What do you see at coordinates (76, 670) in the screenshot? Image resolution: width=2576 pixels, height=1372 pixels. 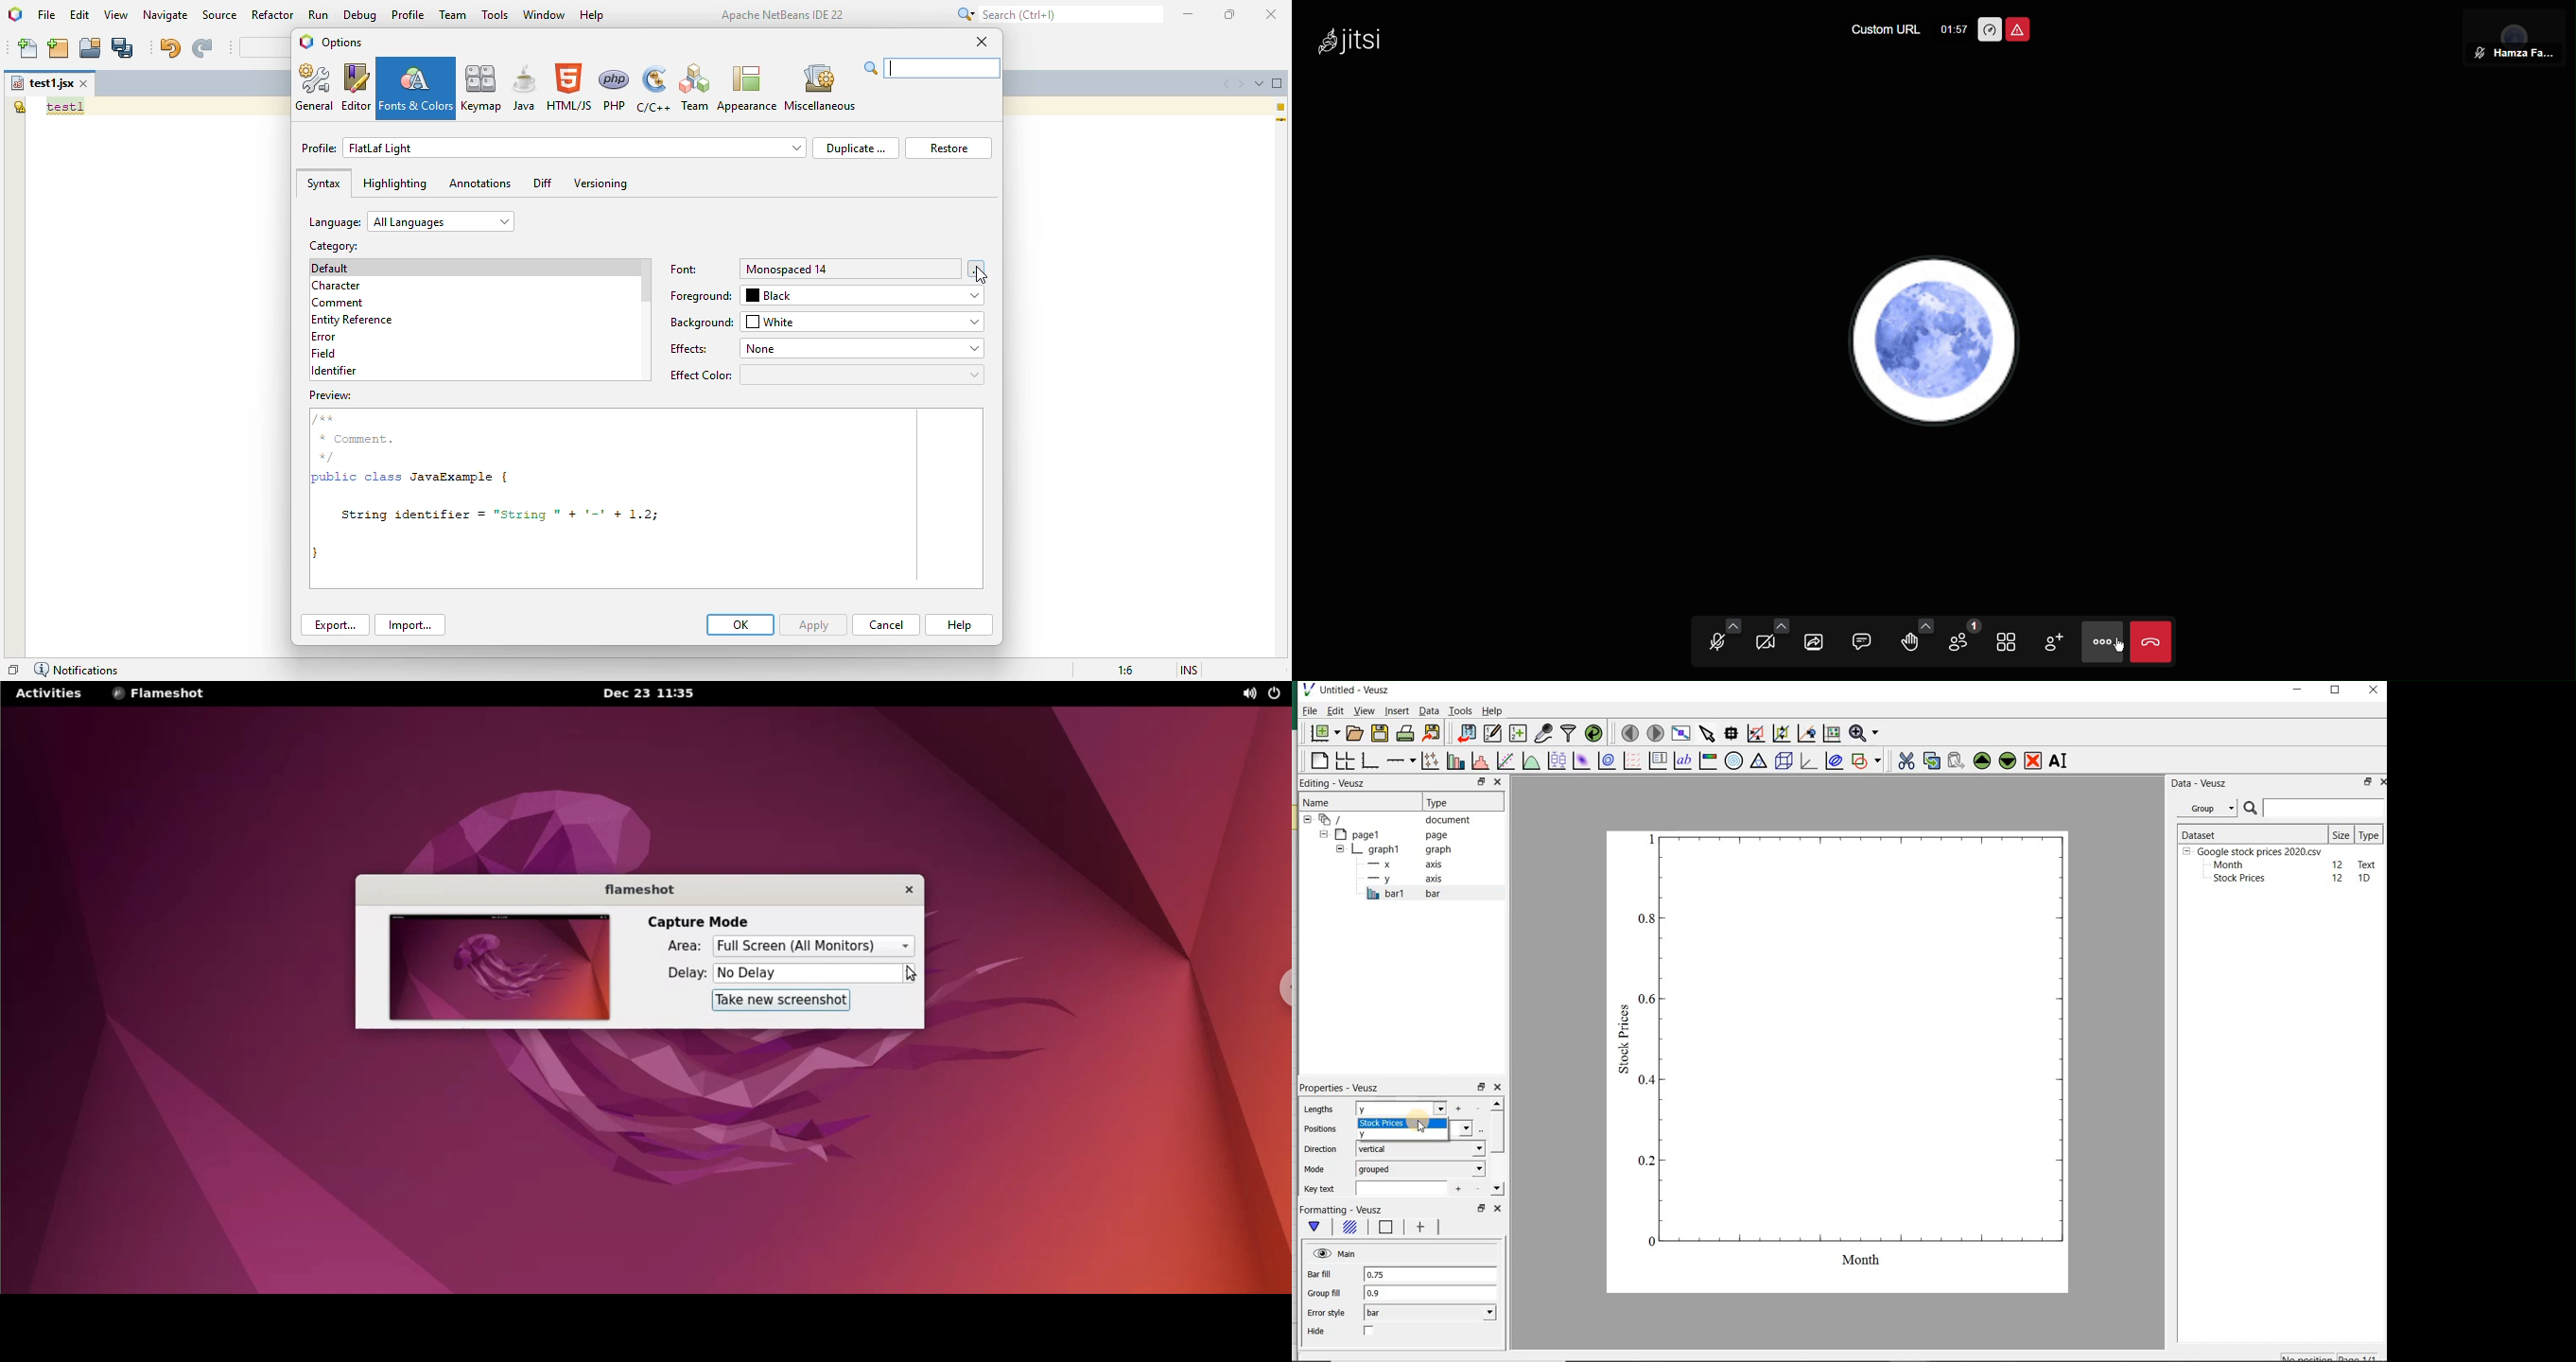 I see `notifications` at bounding box center [76, 670].